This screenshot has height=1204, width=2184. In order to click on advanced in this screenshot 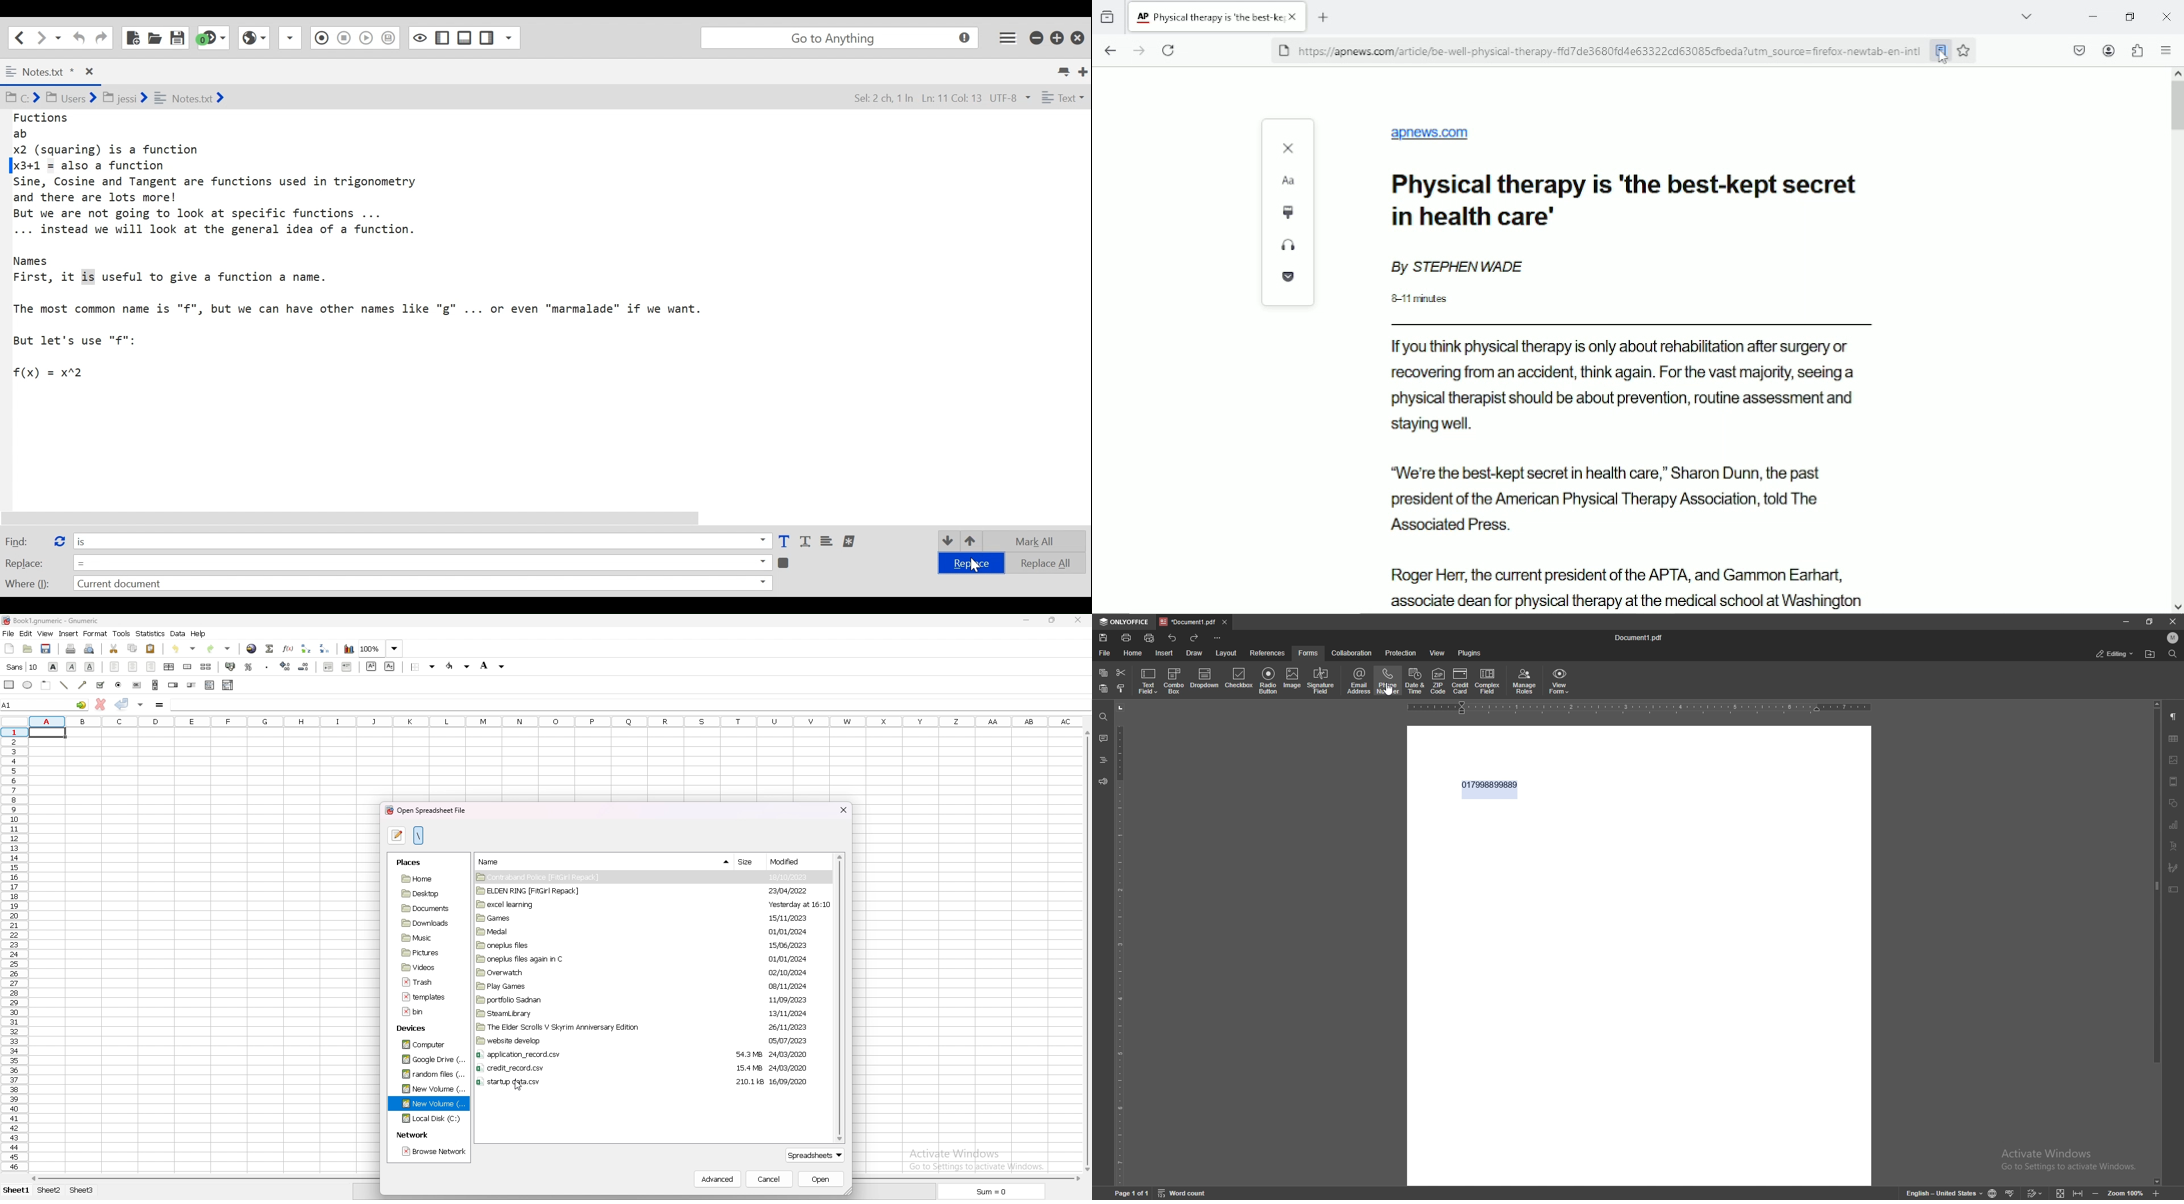, I will do `click(721, 1182)`.